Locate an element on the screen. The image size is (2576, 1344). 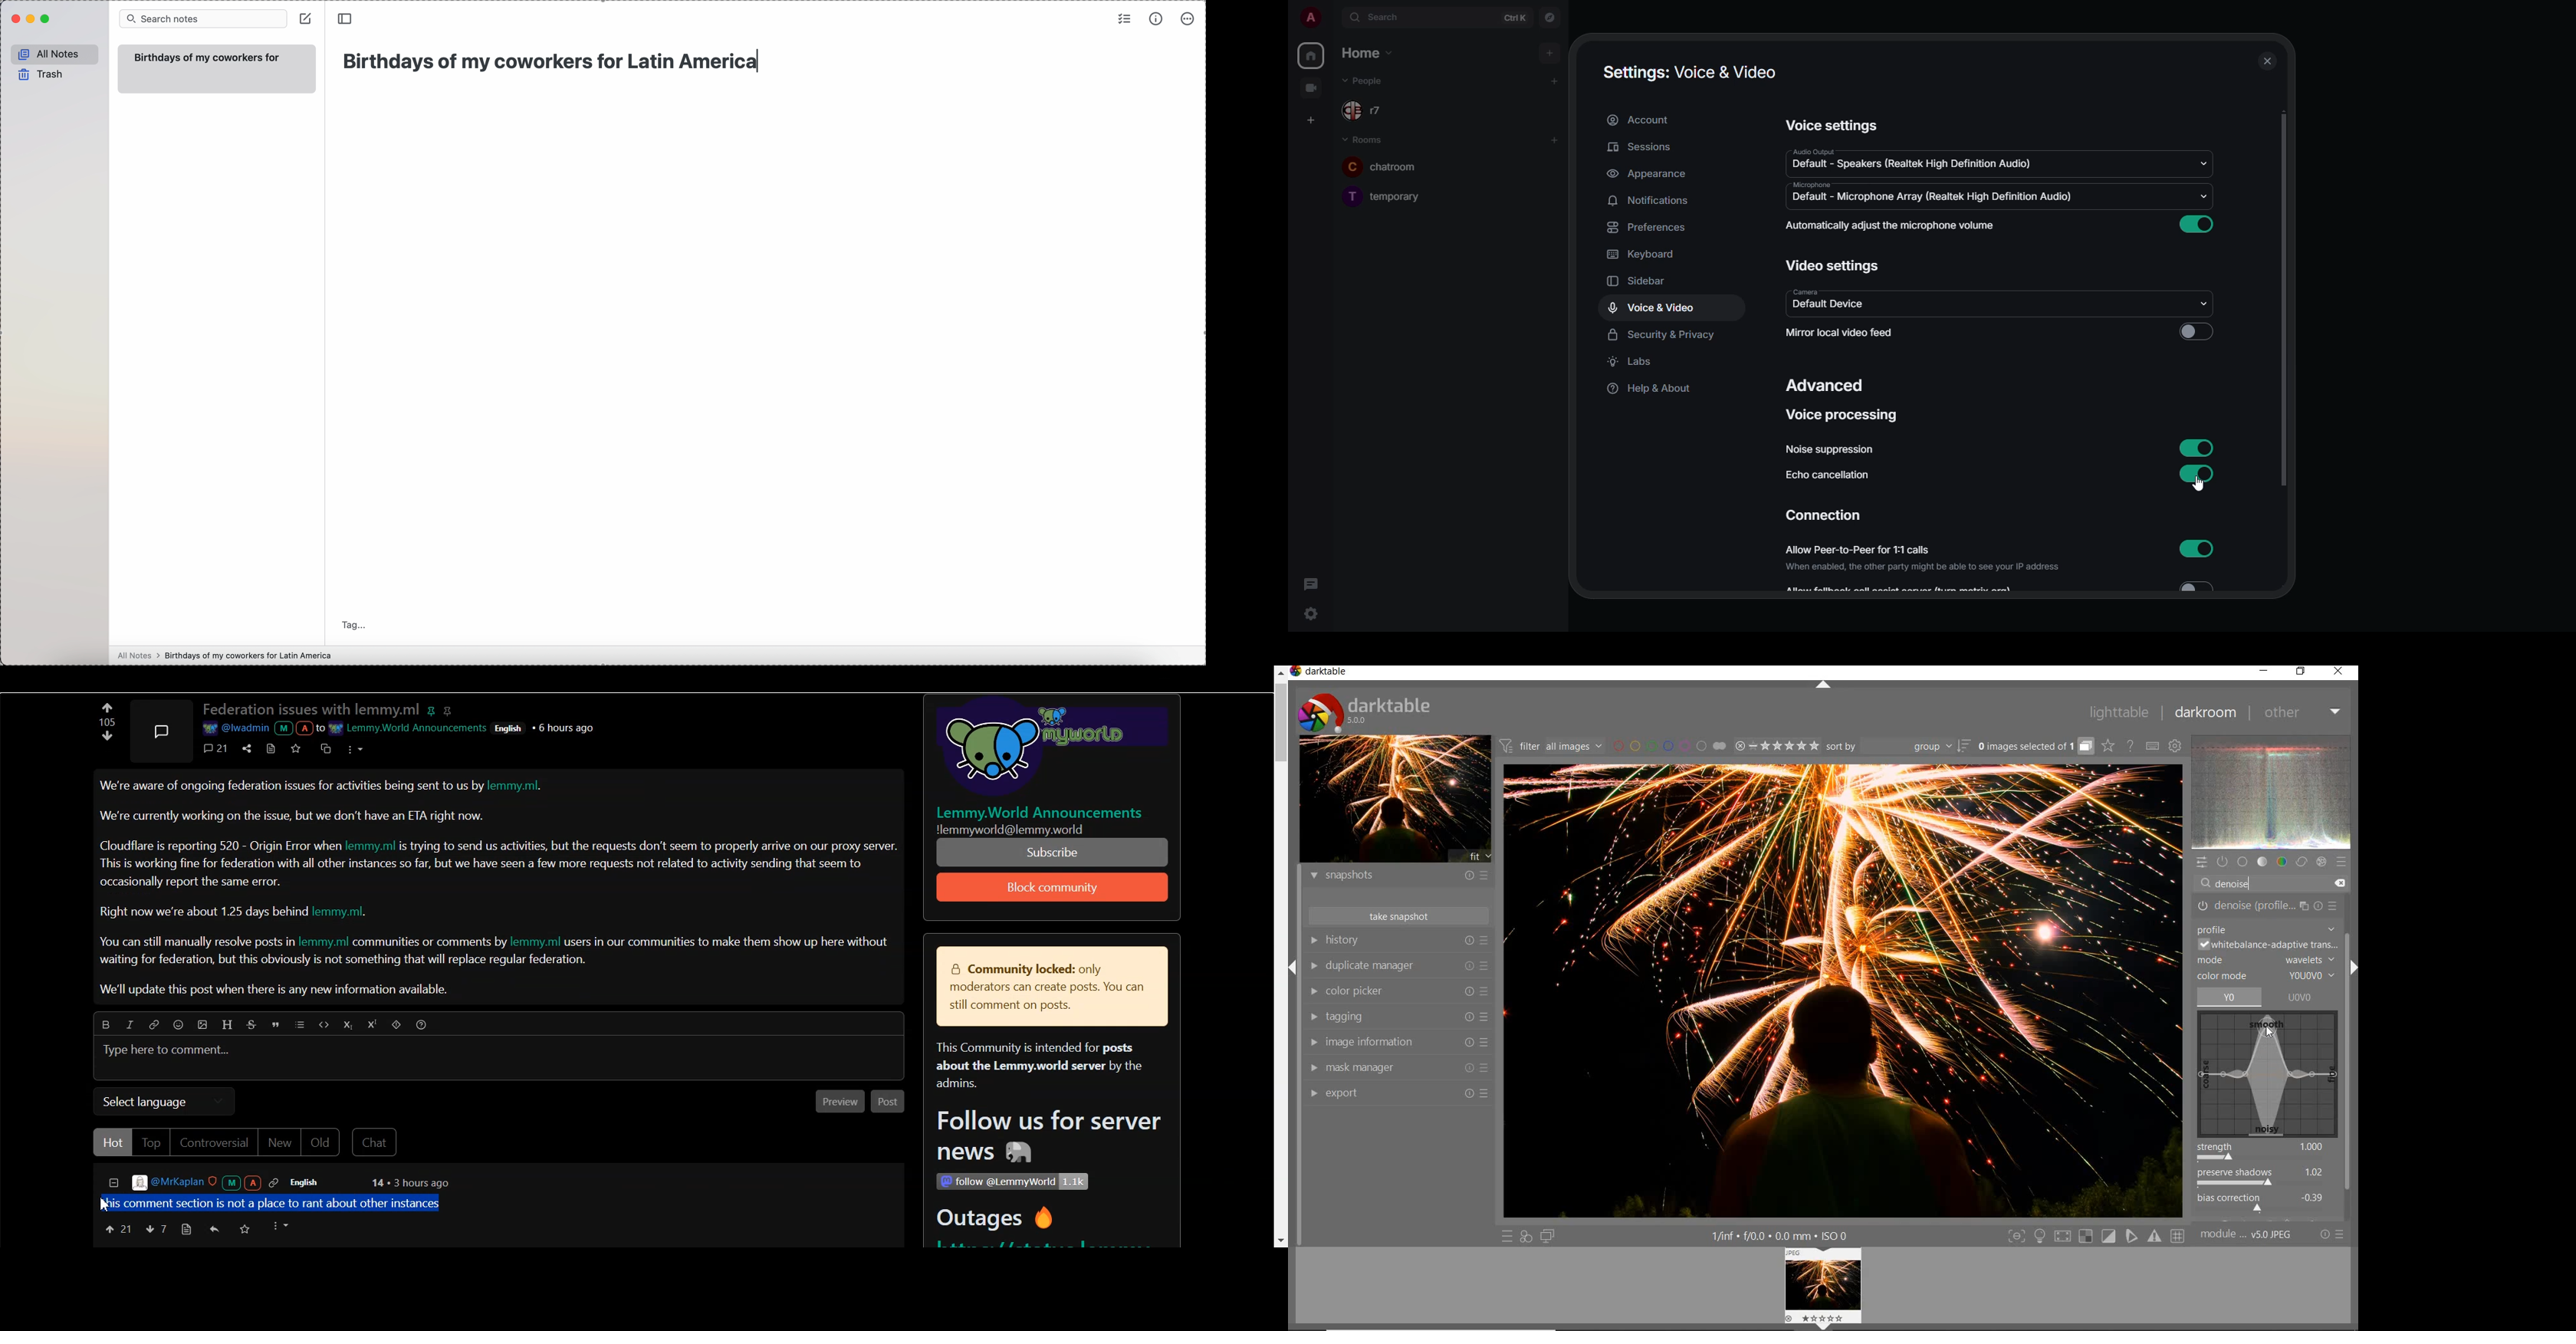
mask manager is located at coordinates (1397, 1068).